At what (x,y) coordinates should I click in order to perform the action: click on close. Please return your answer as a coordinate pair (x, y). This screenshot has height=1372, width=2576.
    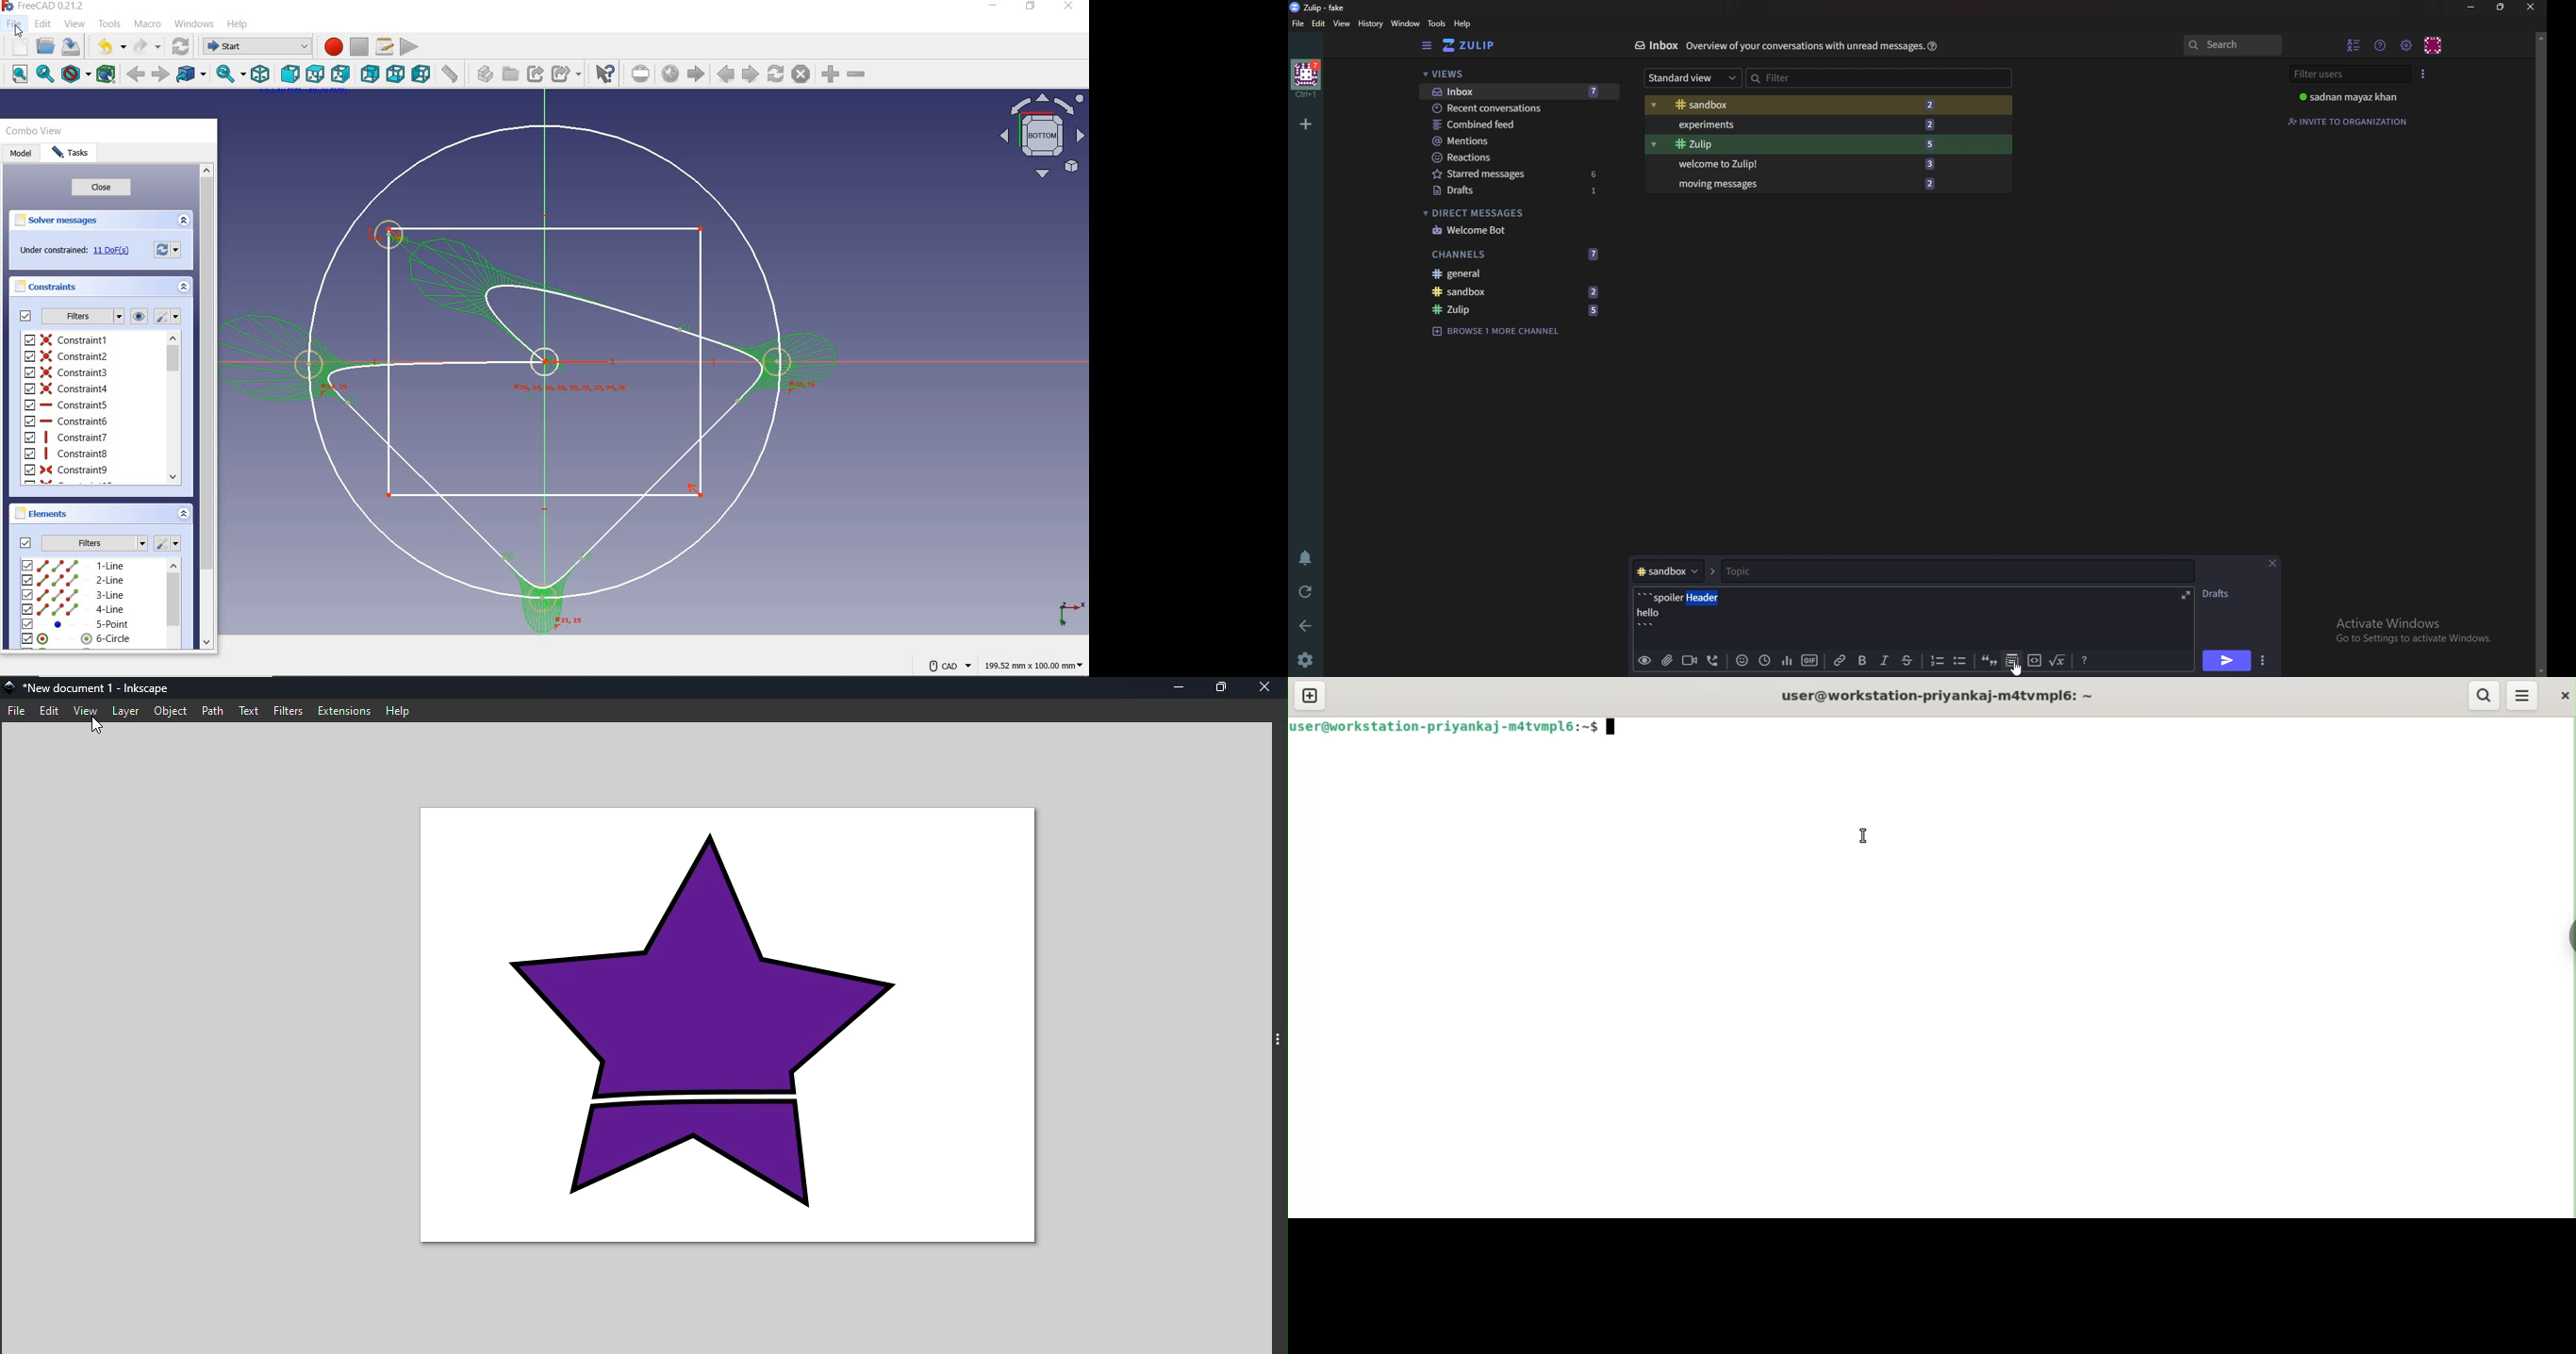
    Looking at the image, I should click on (1070, 8).